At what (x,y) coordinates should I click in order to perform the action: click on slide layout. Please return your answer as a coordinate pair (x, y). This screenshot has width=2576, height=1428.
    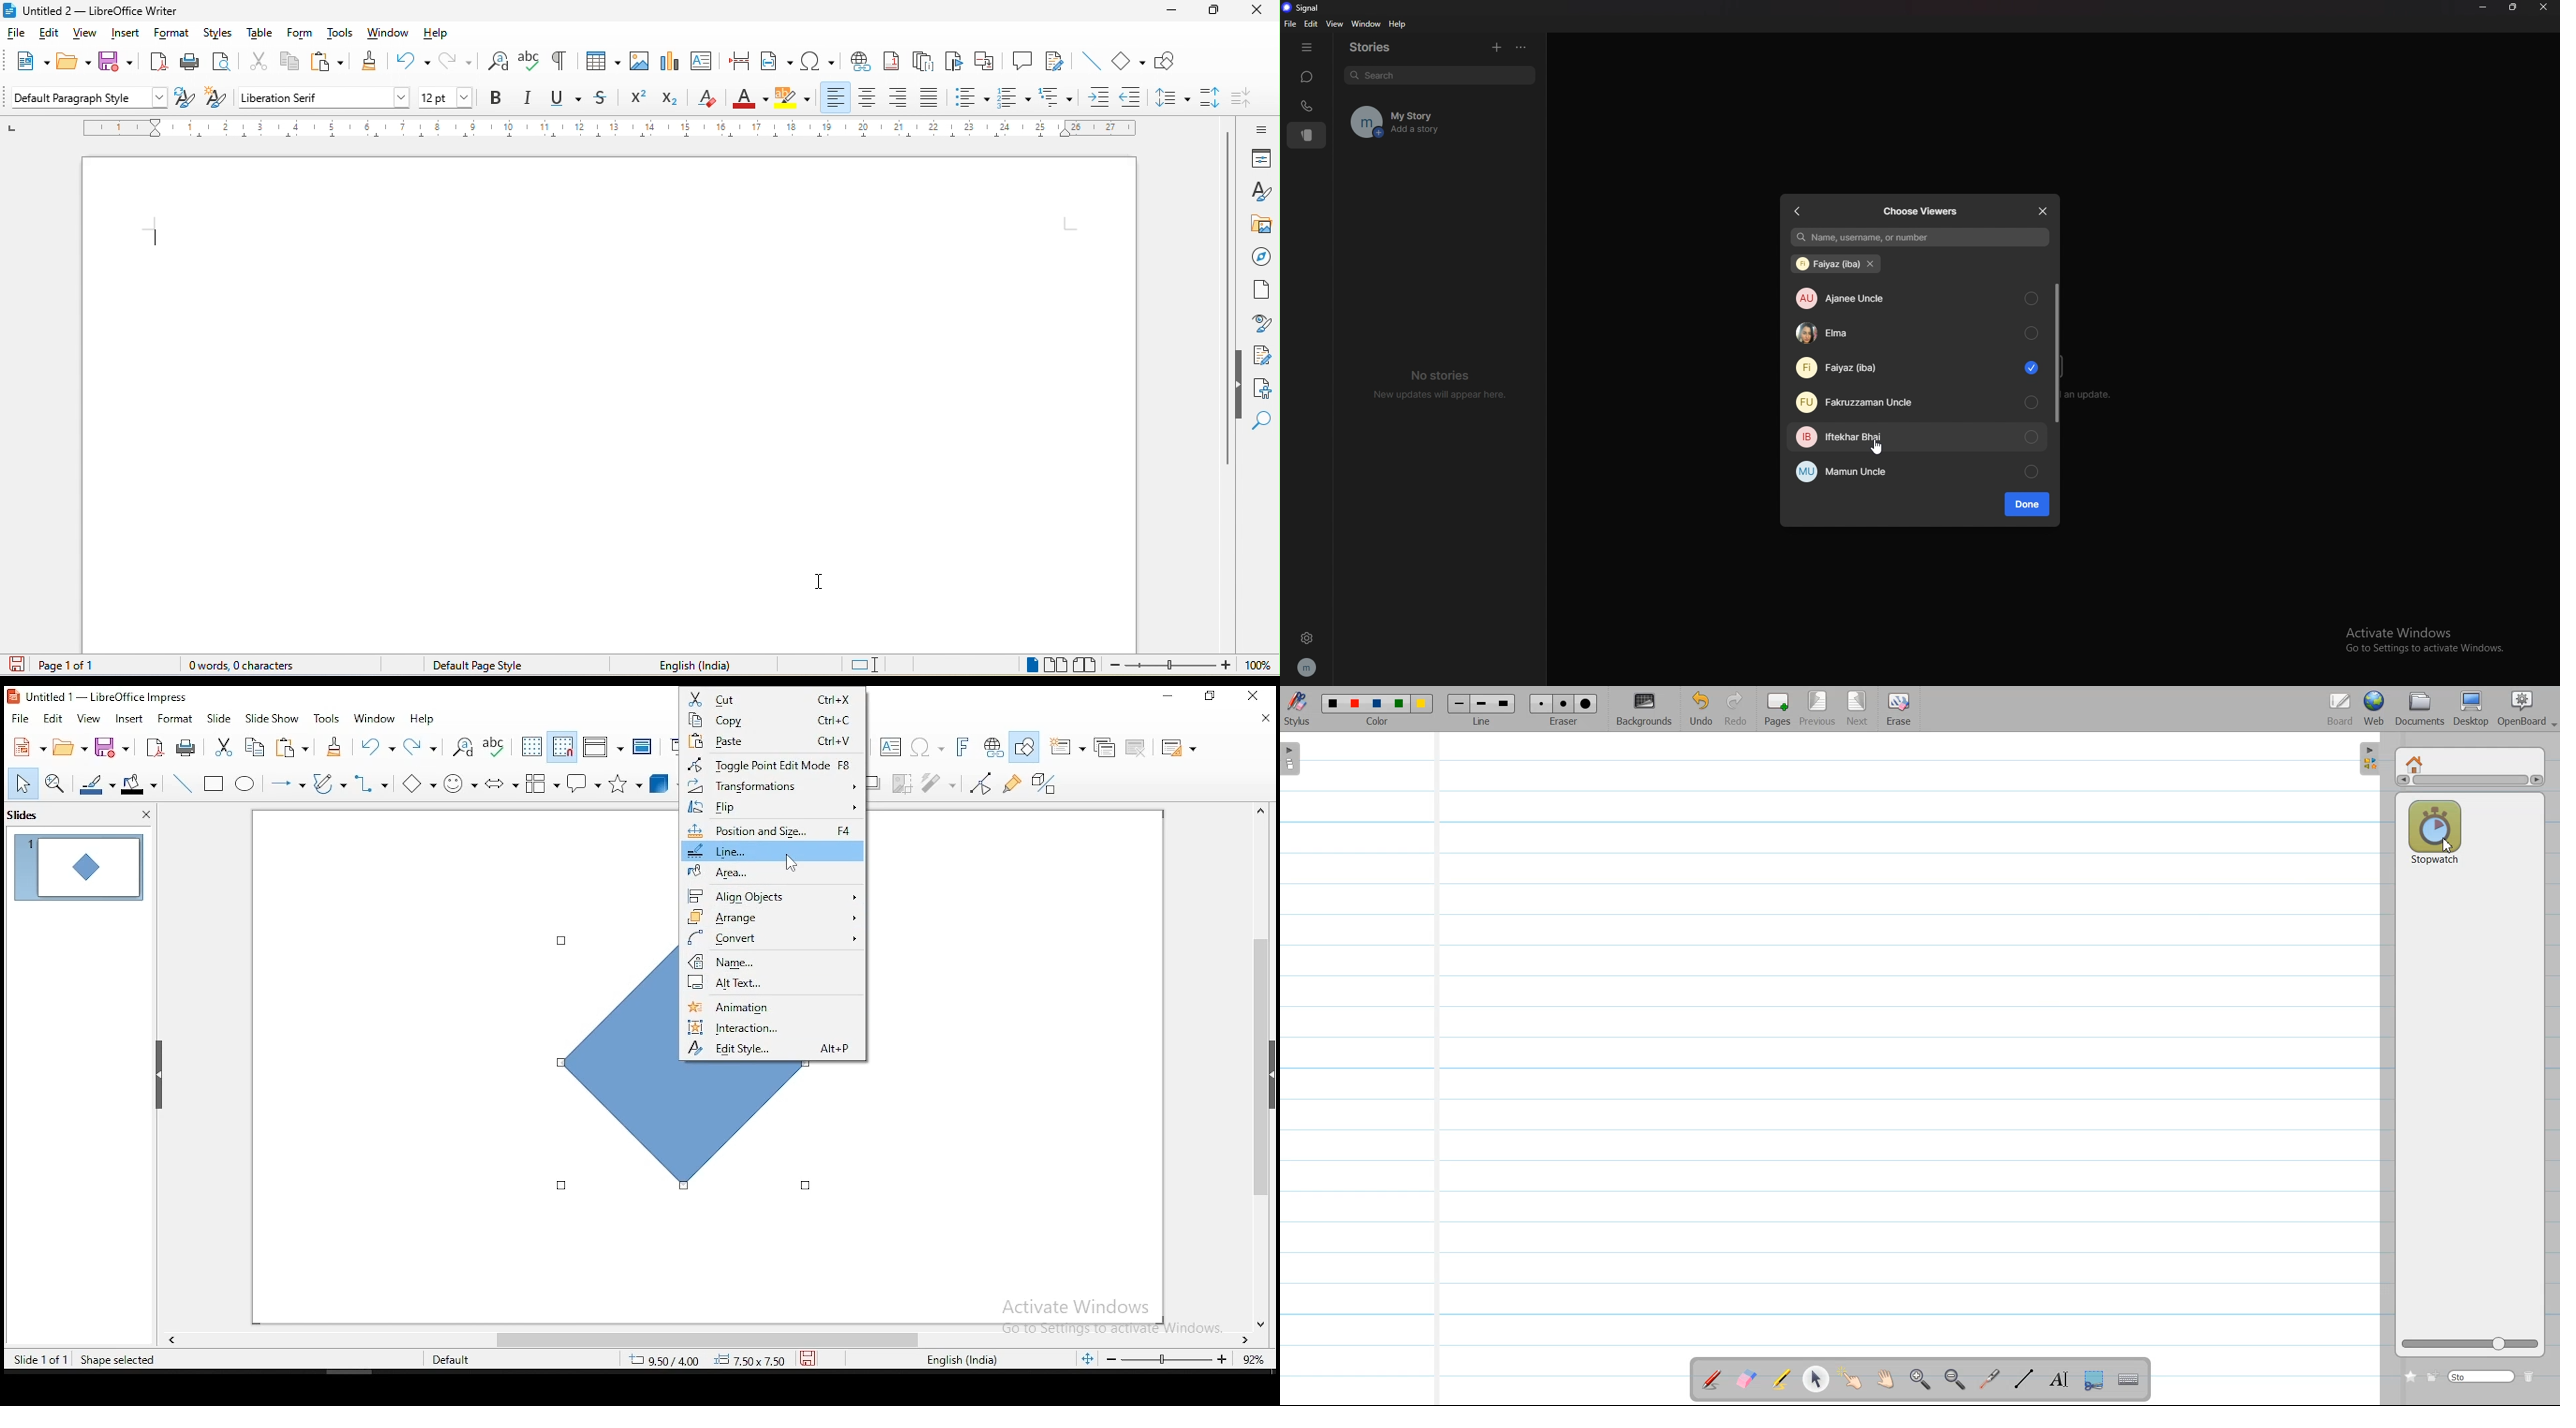
    Looking at the image, I should click on (1182, 748).